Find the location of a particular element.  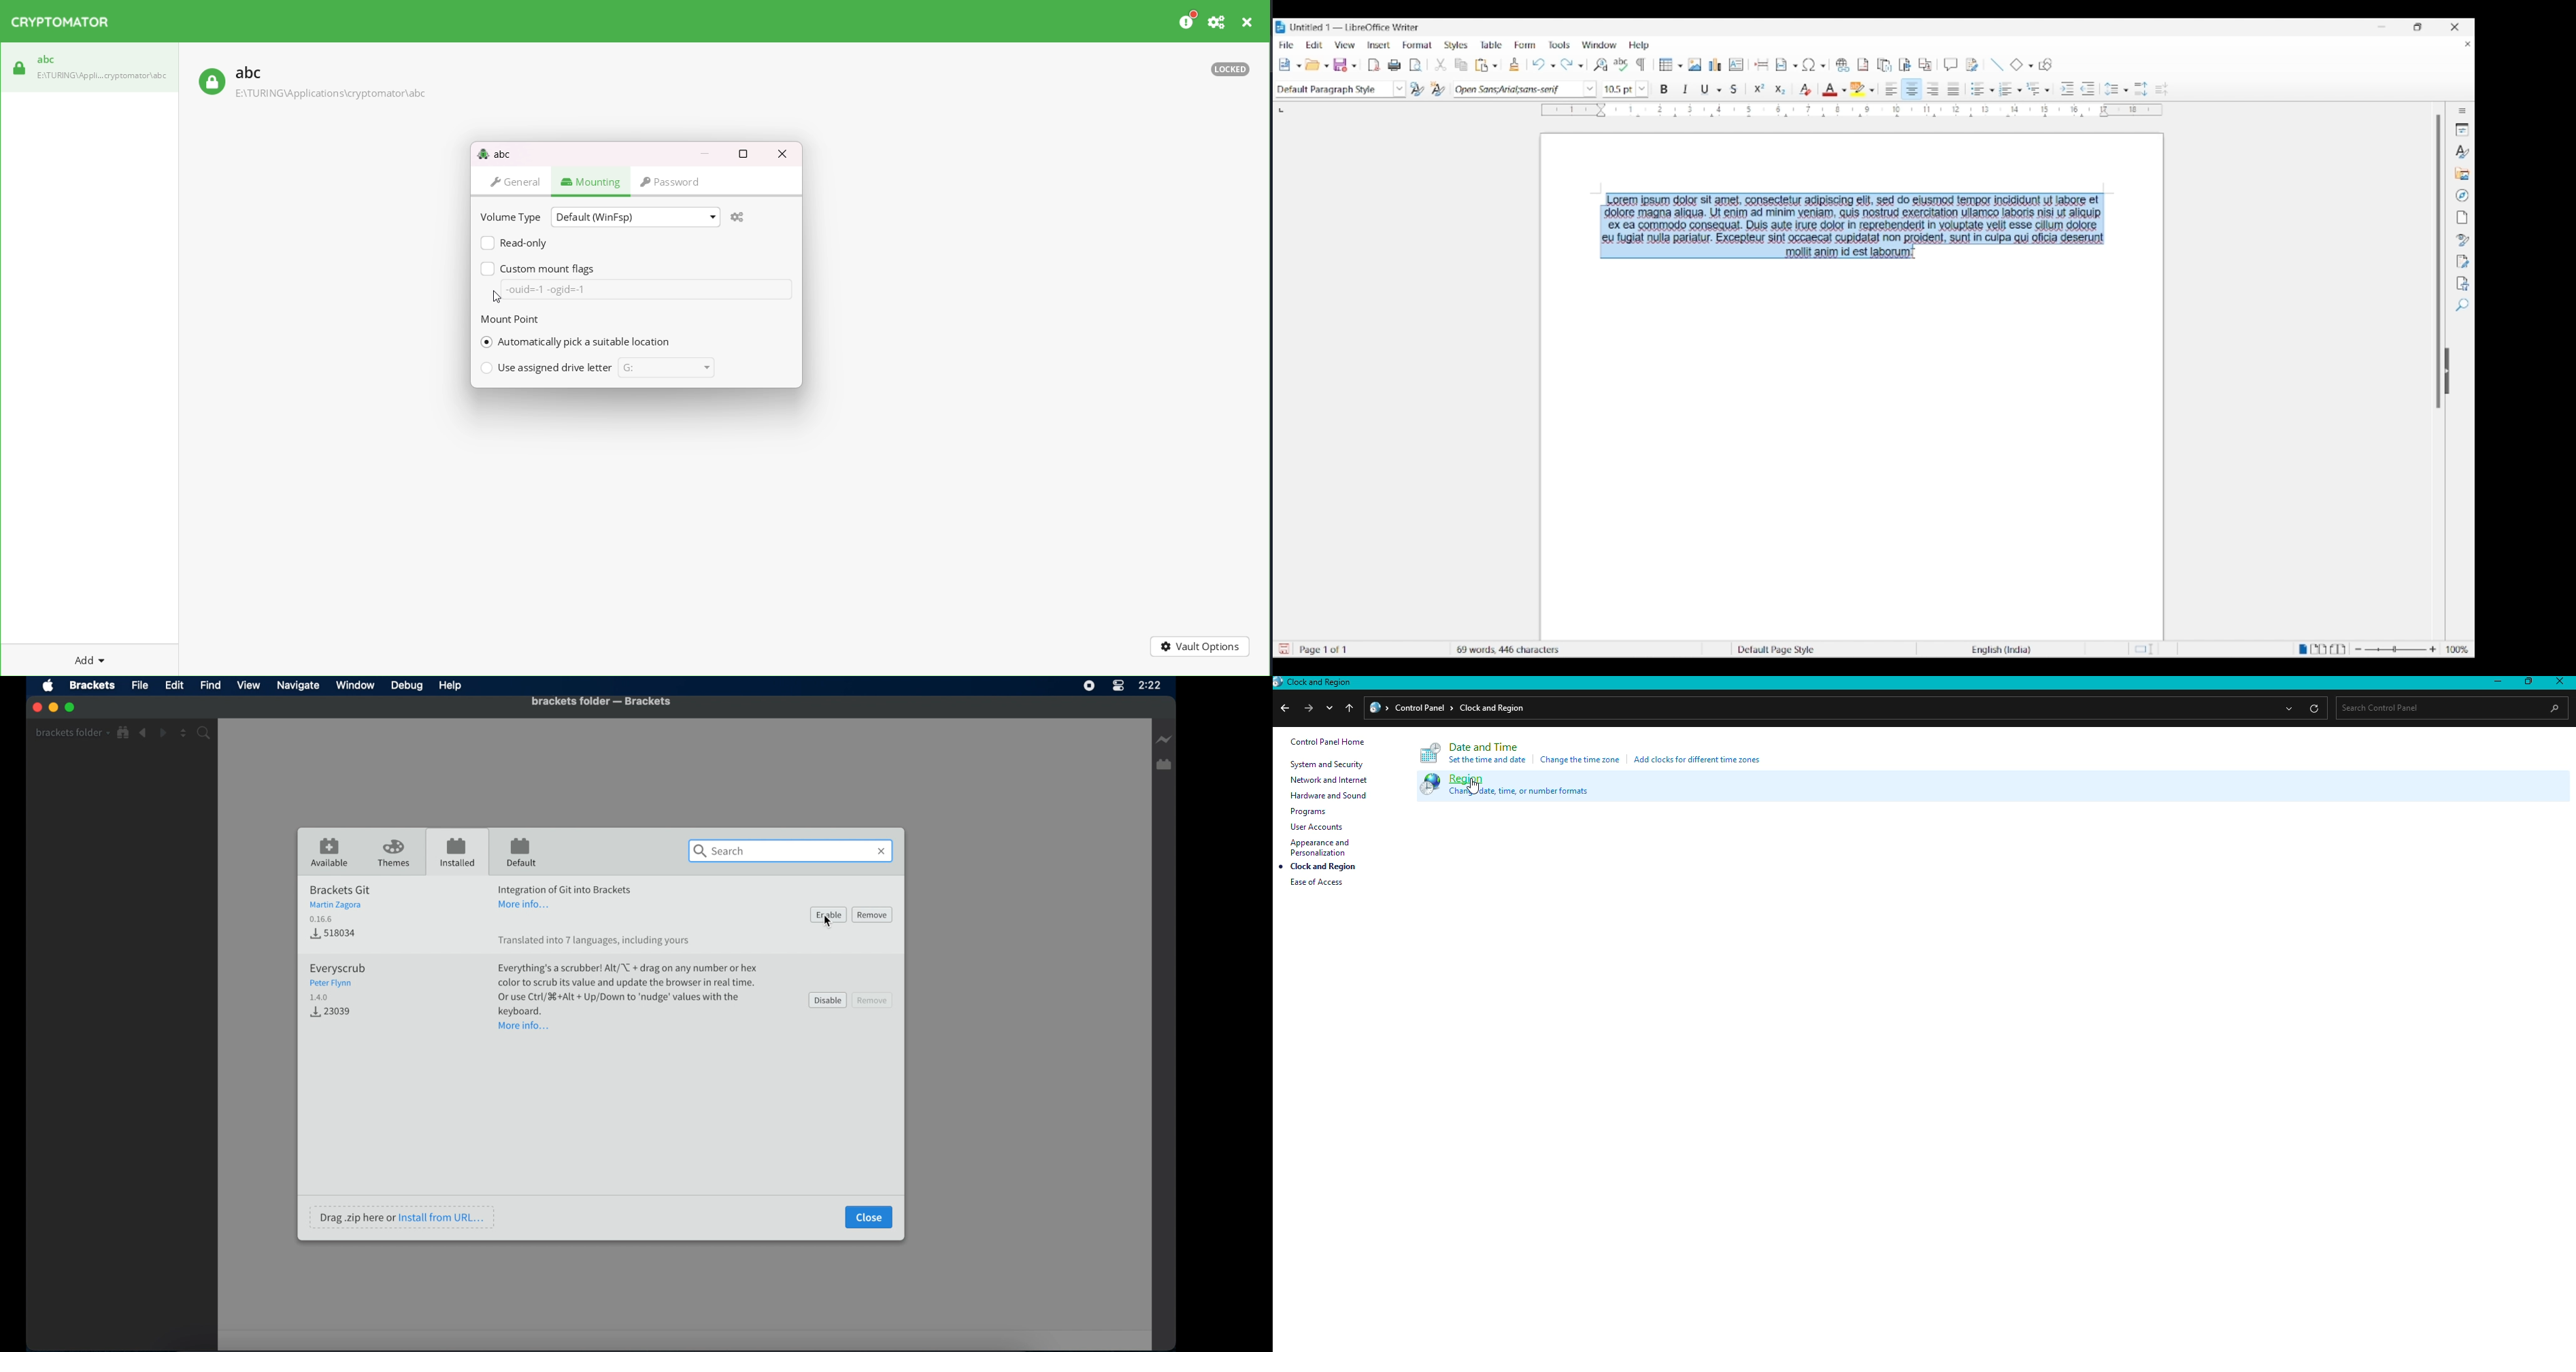

Outline format options is located at coordinates (2047, 90).